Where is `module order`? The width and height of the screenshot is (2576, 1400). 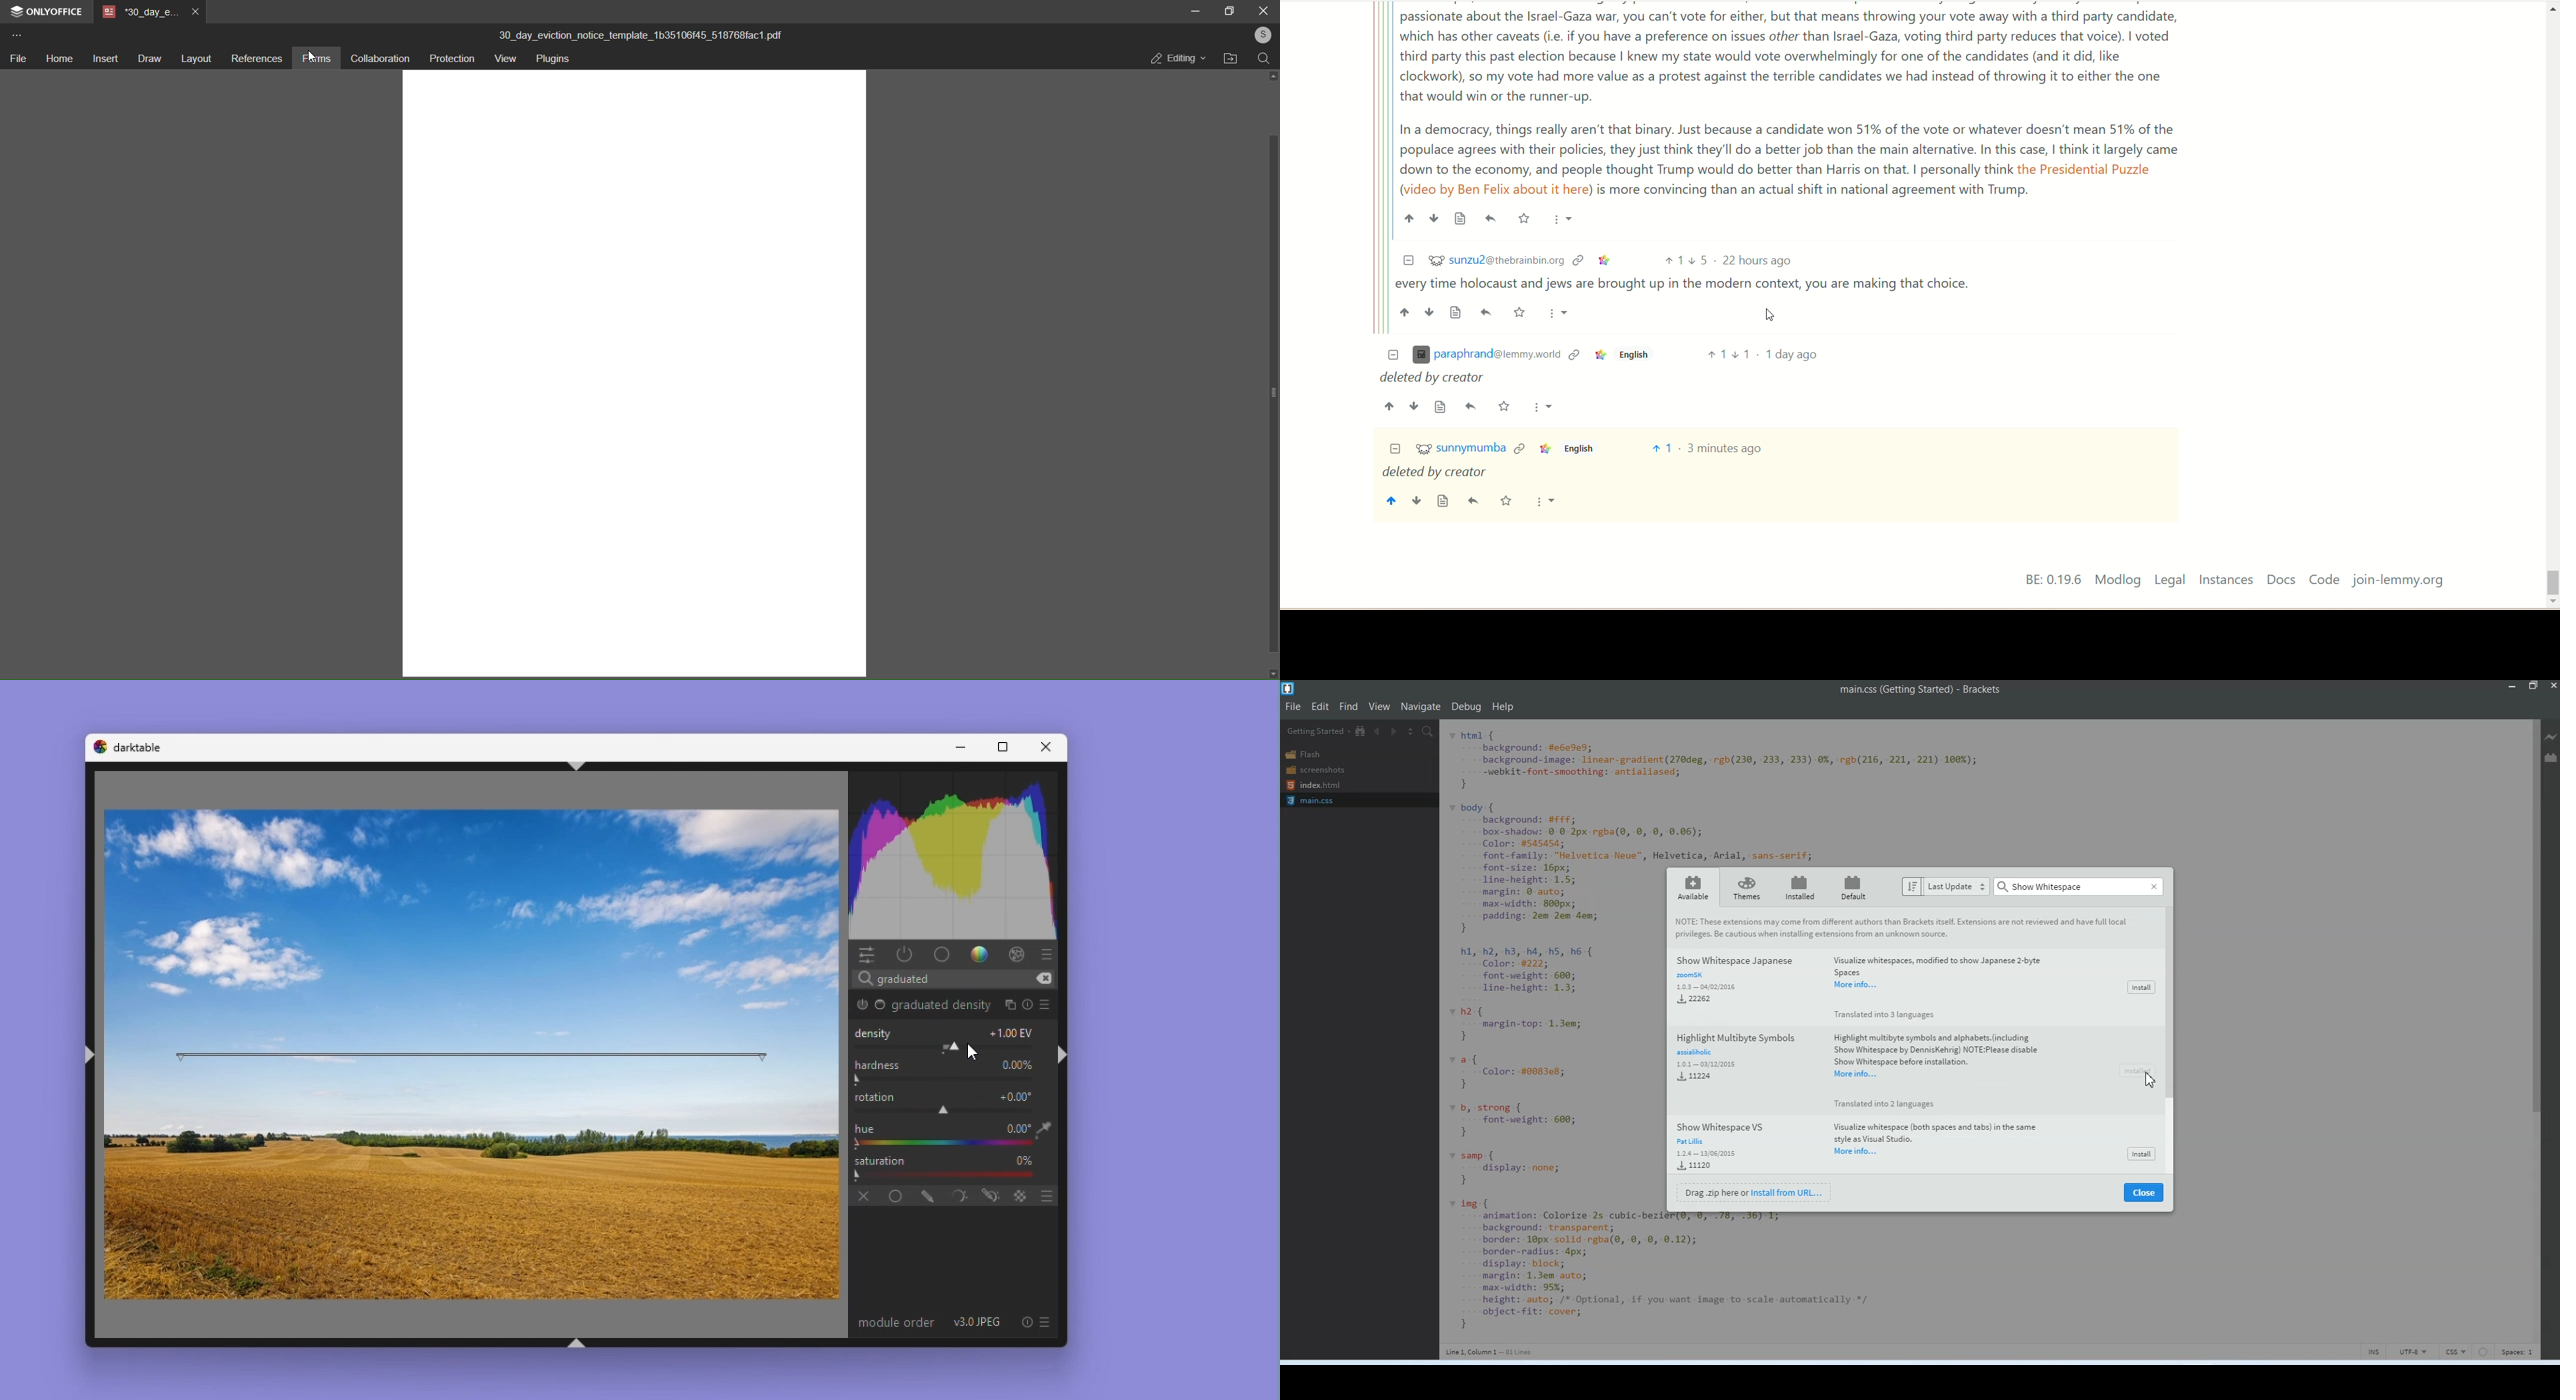
module order is located at coordinates (896, 1323).